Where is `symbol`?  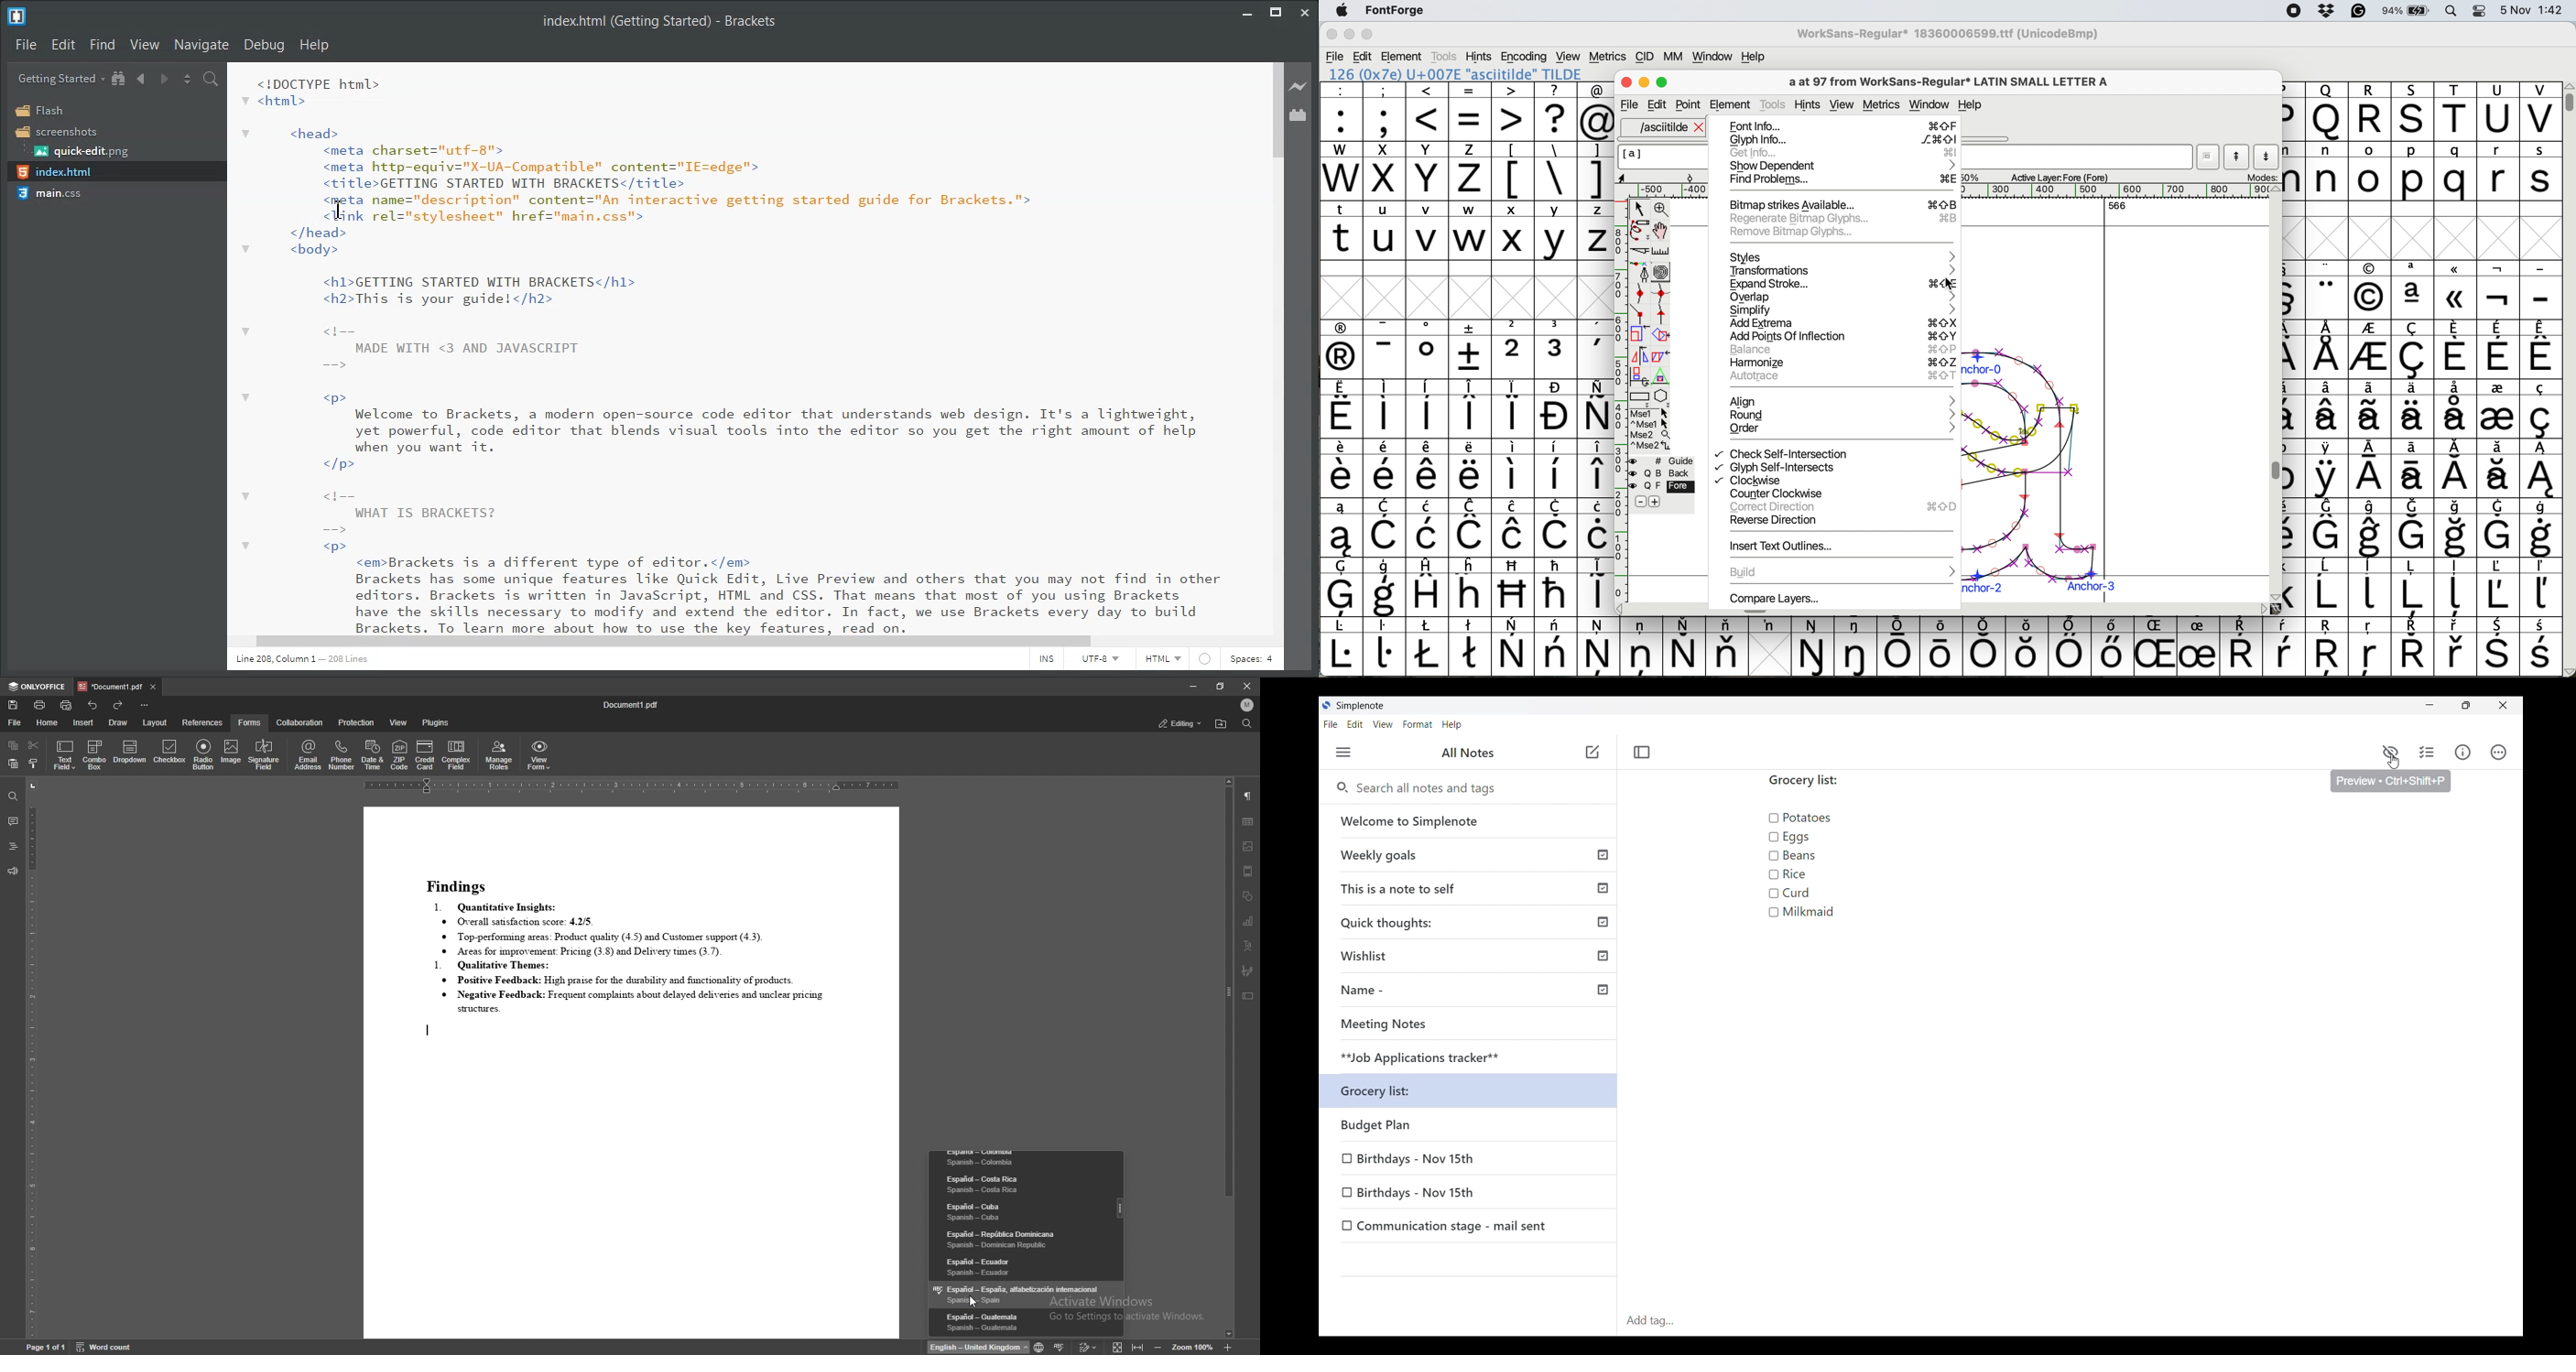 symbol is located at coordinates (2110, 646).